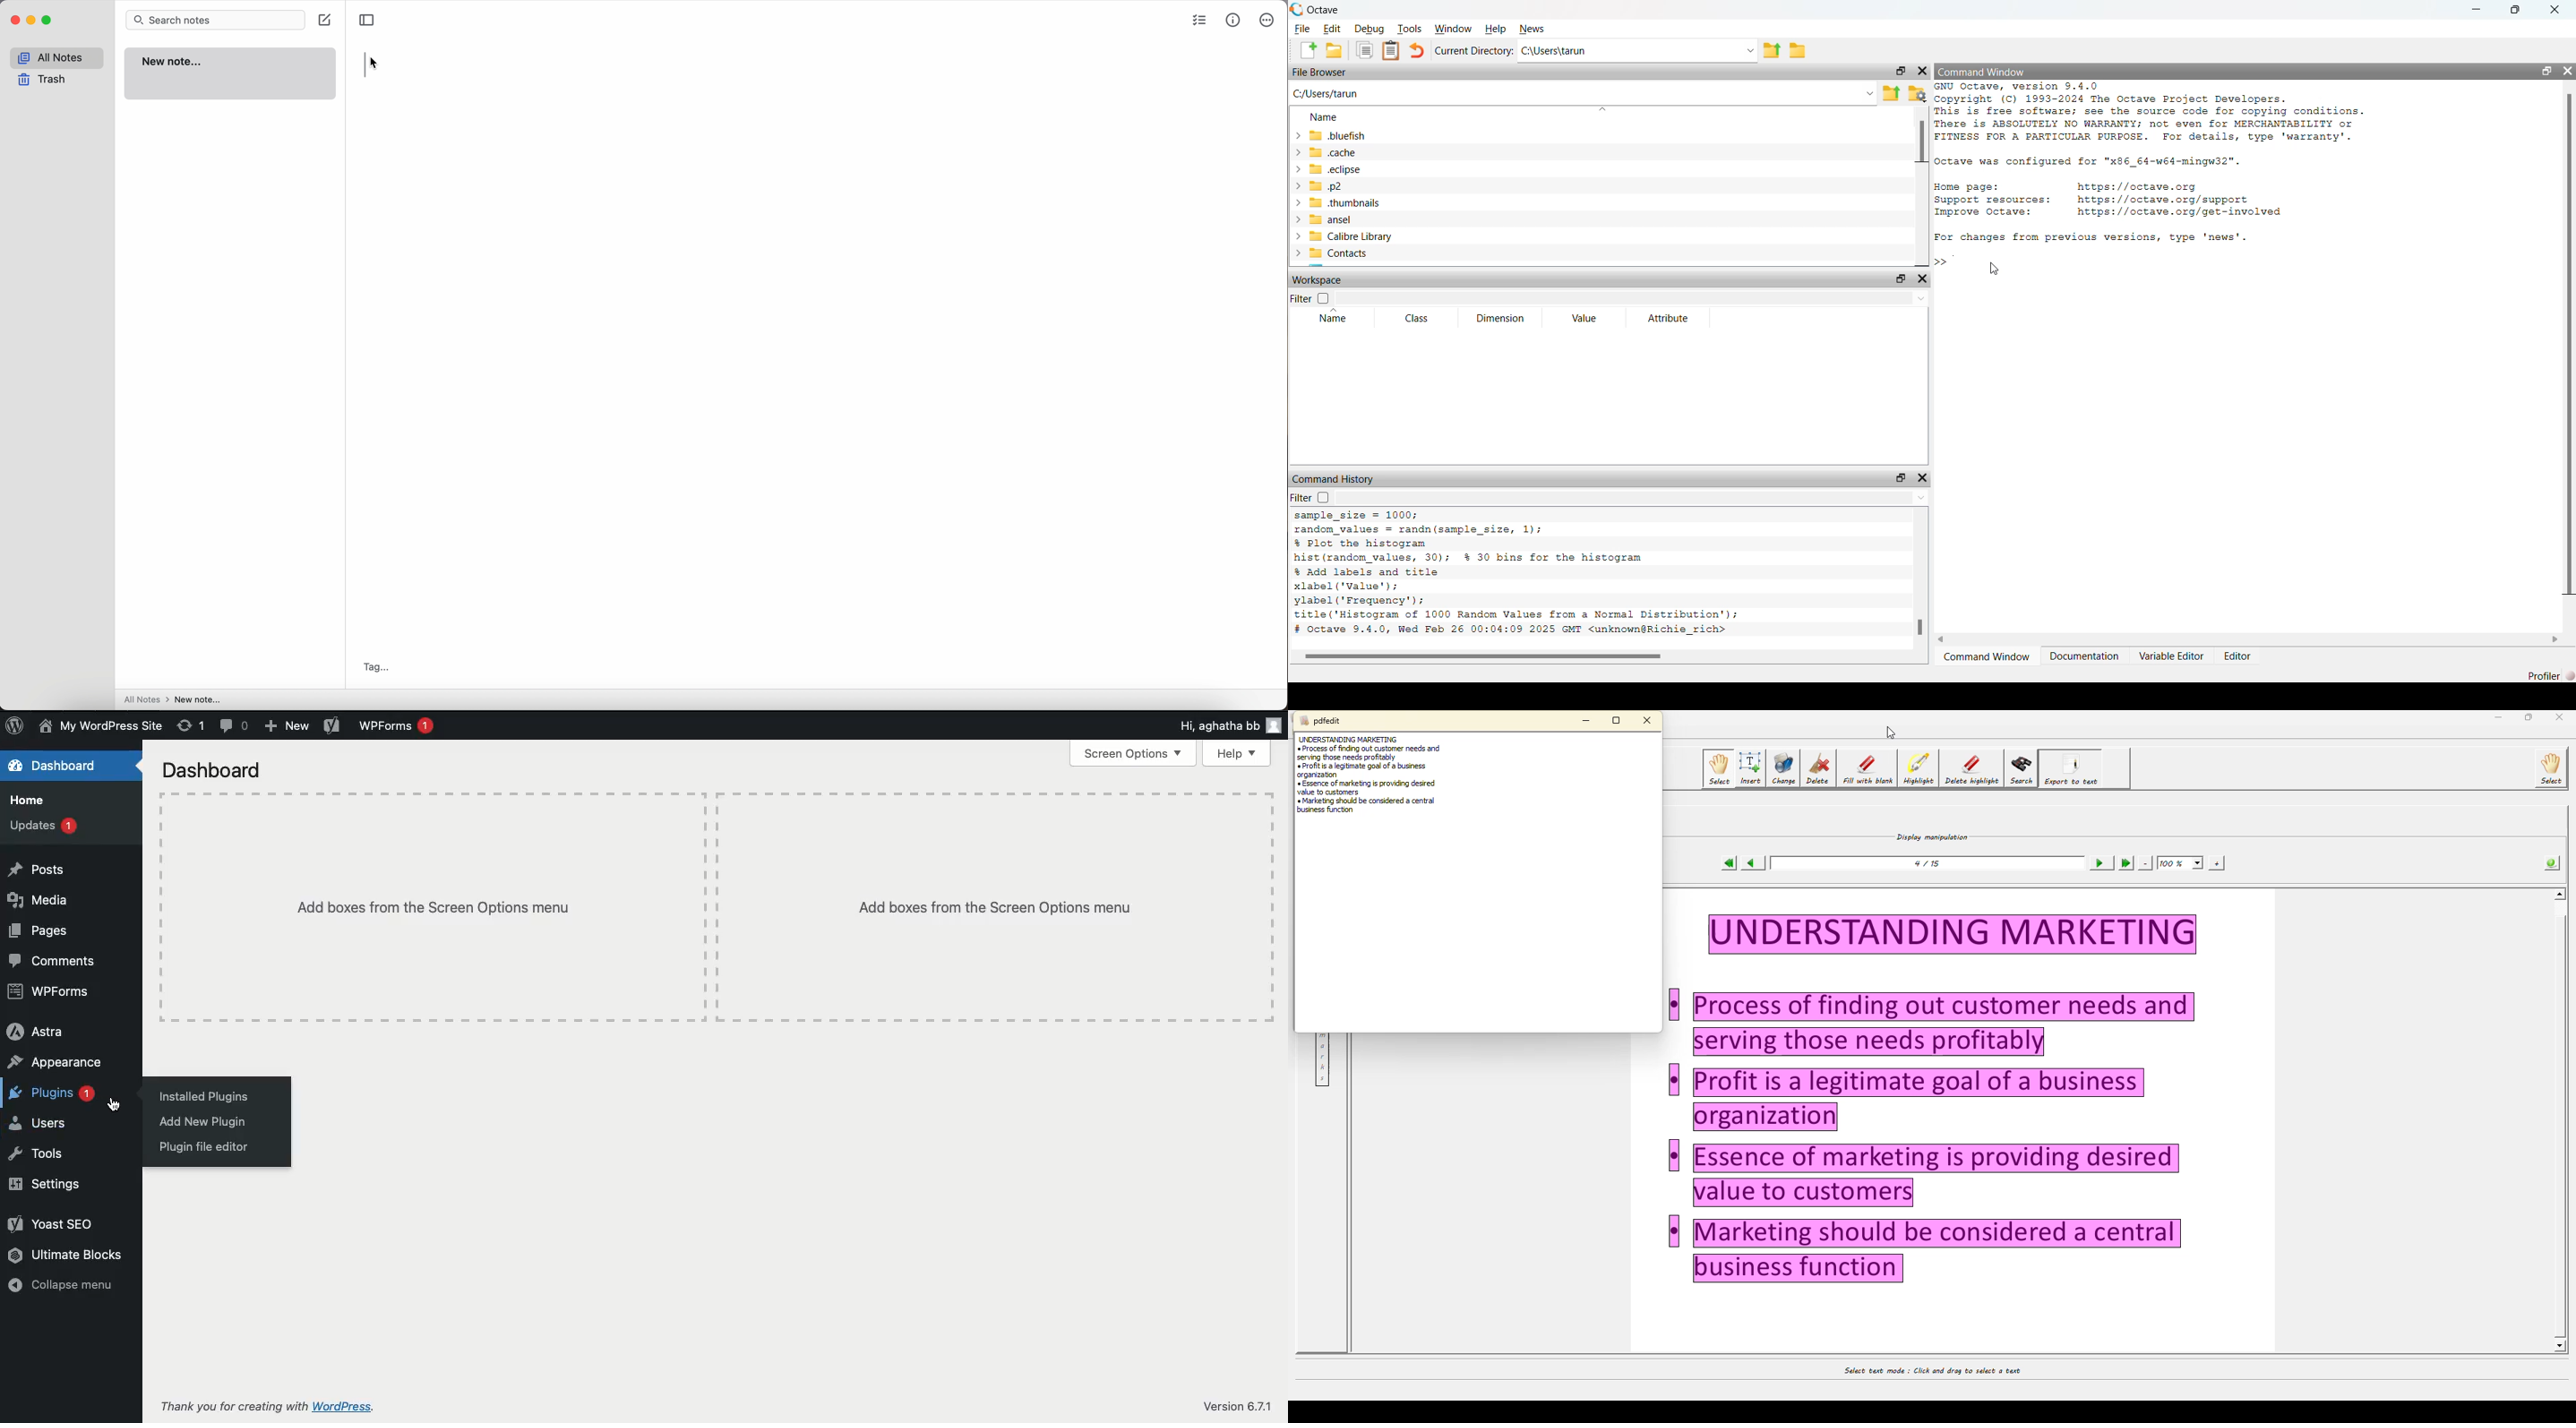  What do you see at coordinates (2555, 10) in the screenshot?
I see `close` at bounding box center [2555, 10].